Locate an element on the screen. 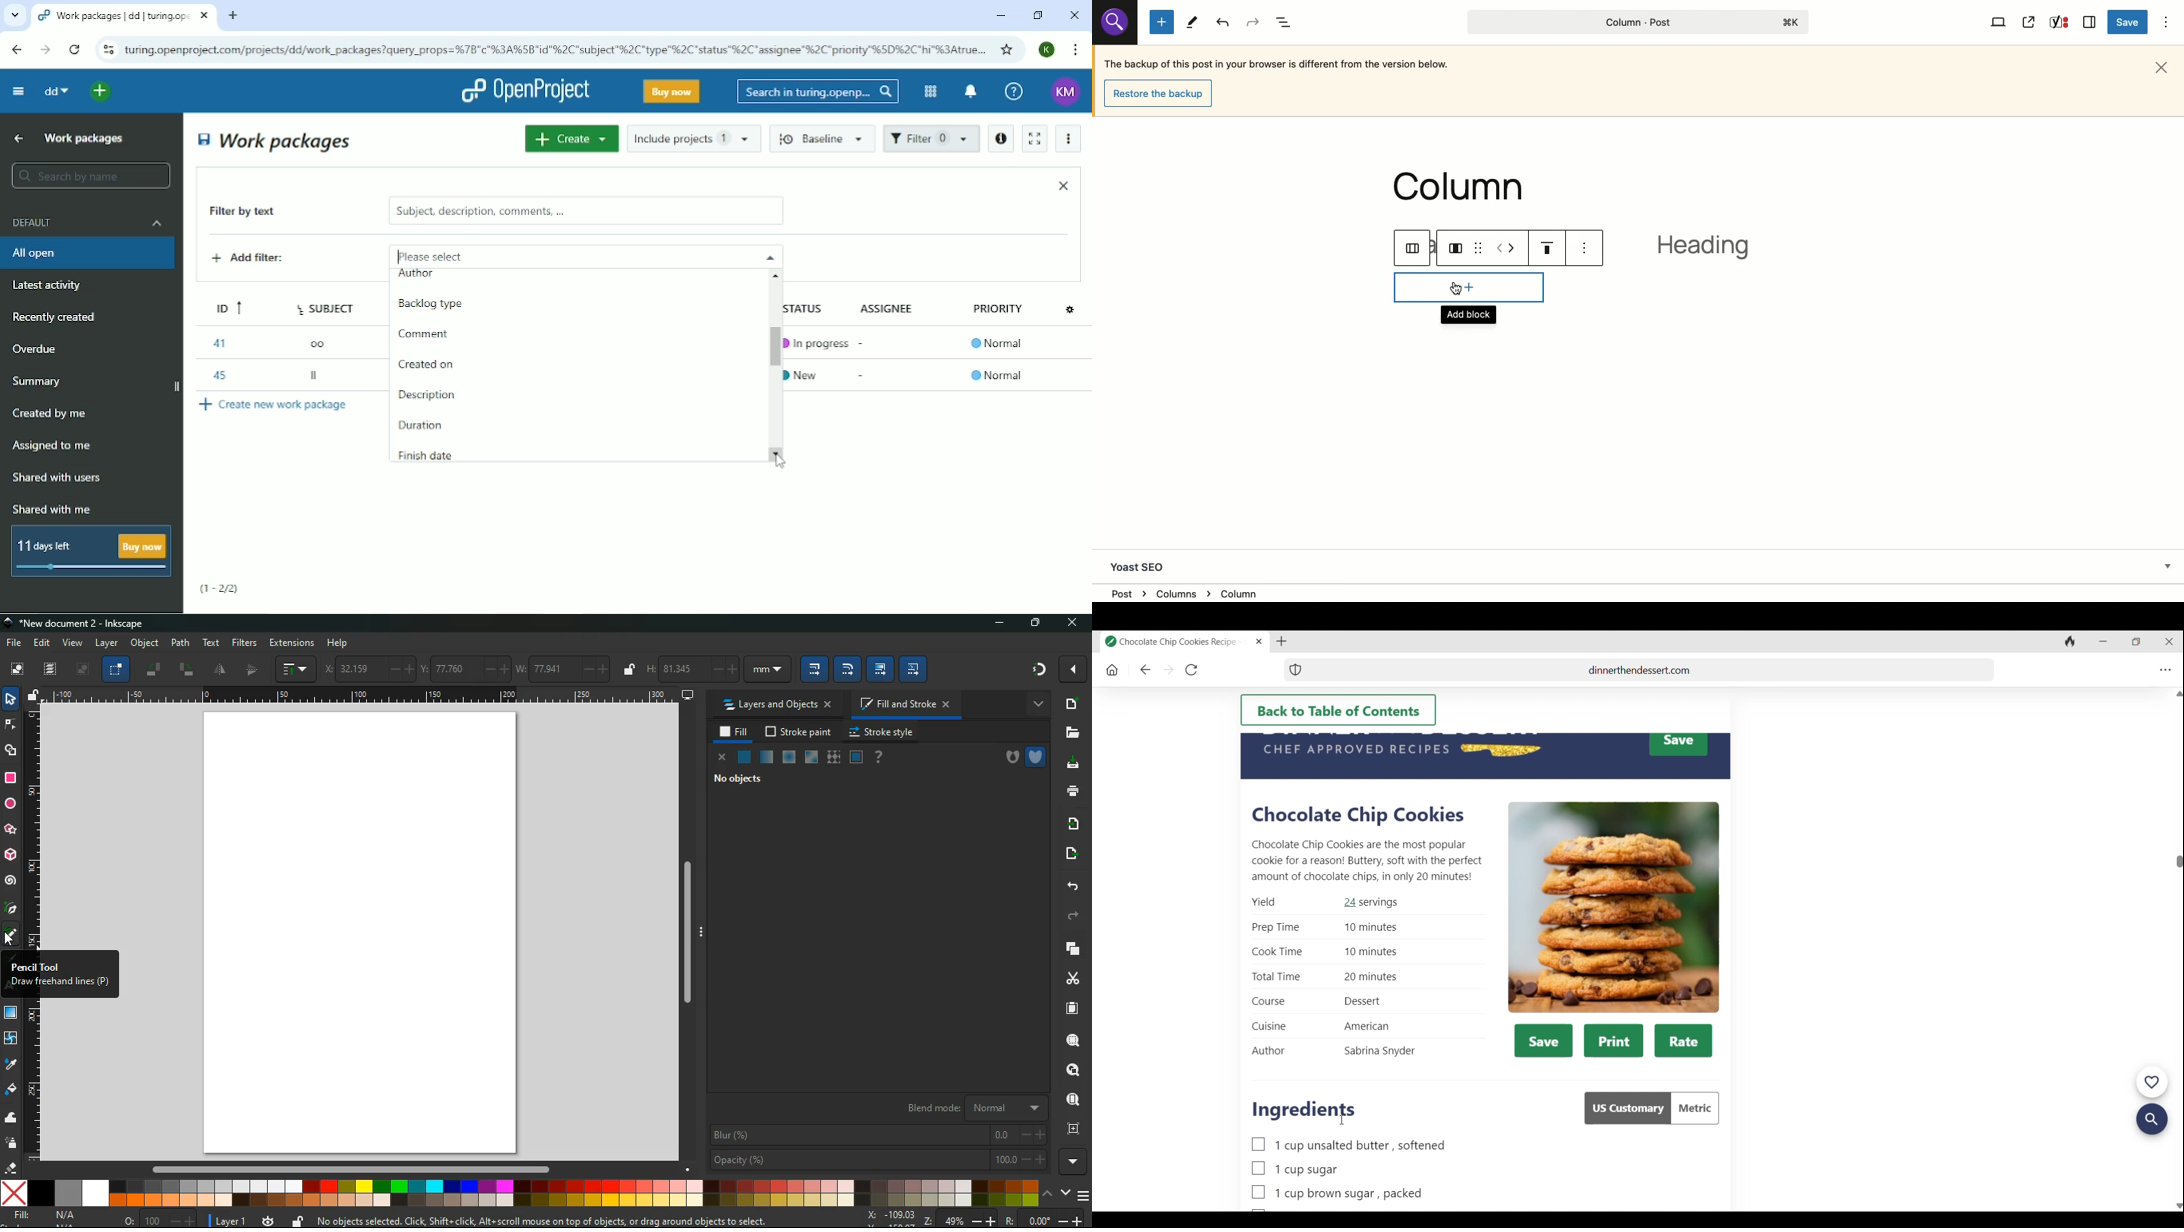 The width and height of the screenshot is (2184, 1232). blur is located at coordinates (878, 1134).